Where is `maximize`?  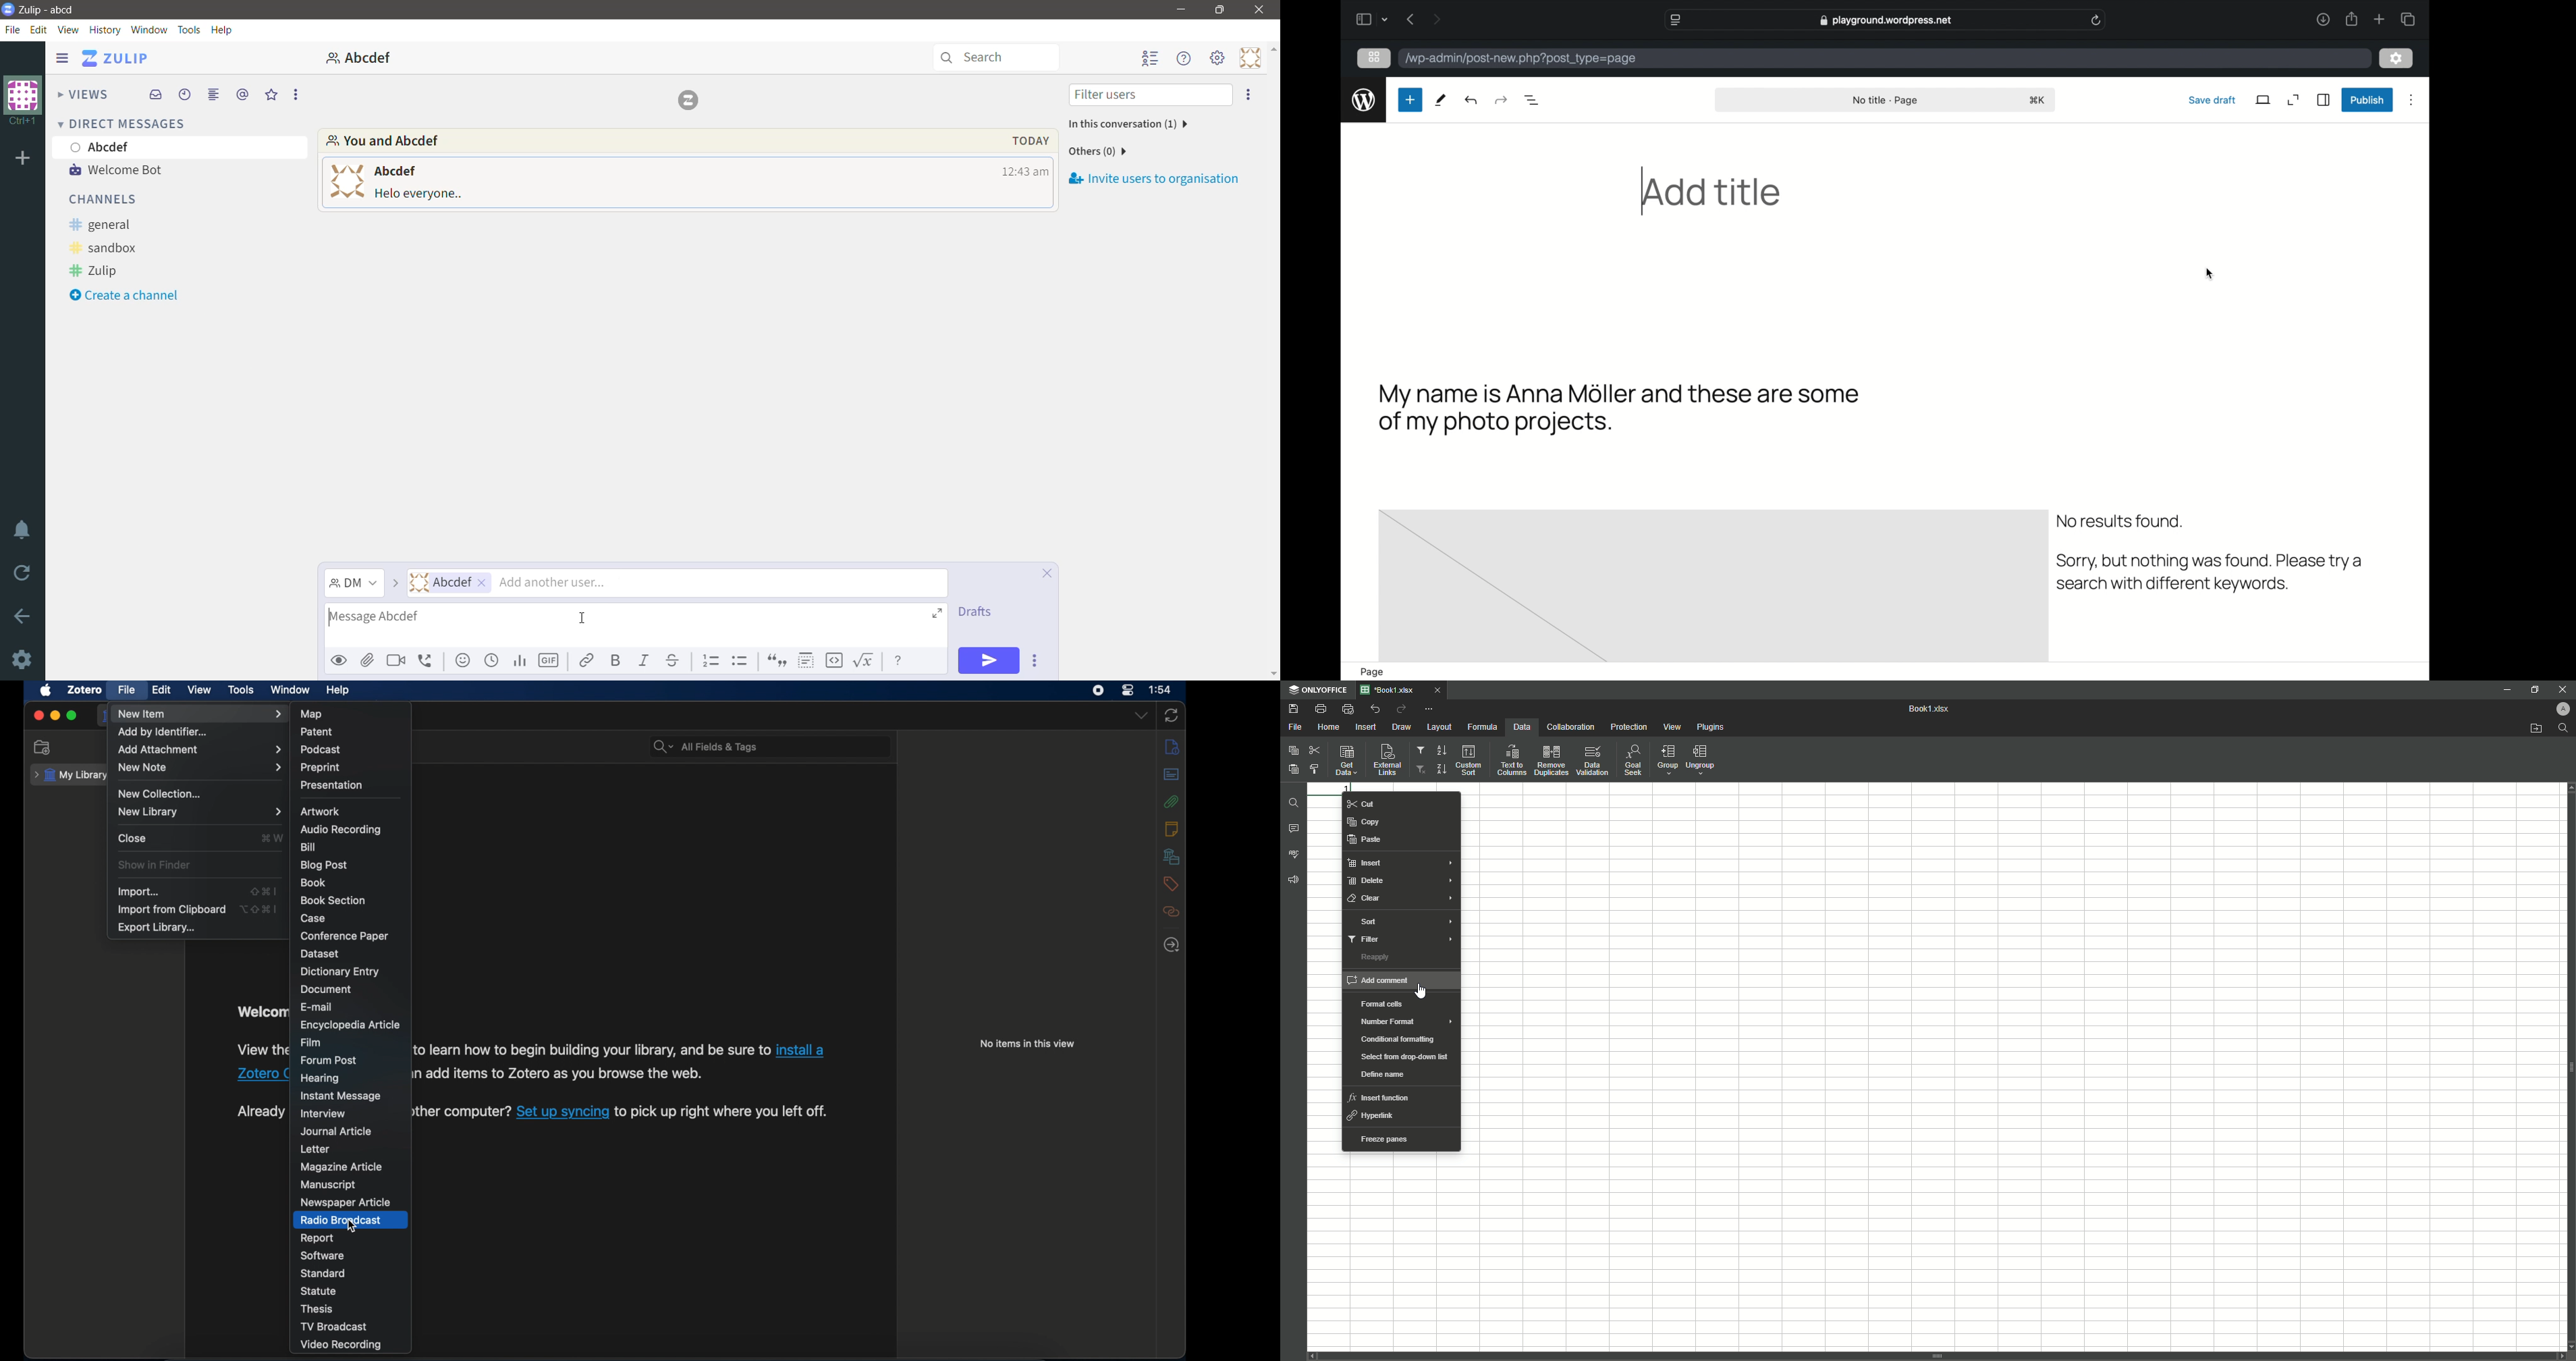
maximize is located at coordinates (72, 716).